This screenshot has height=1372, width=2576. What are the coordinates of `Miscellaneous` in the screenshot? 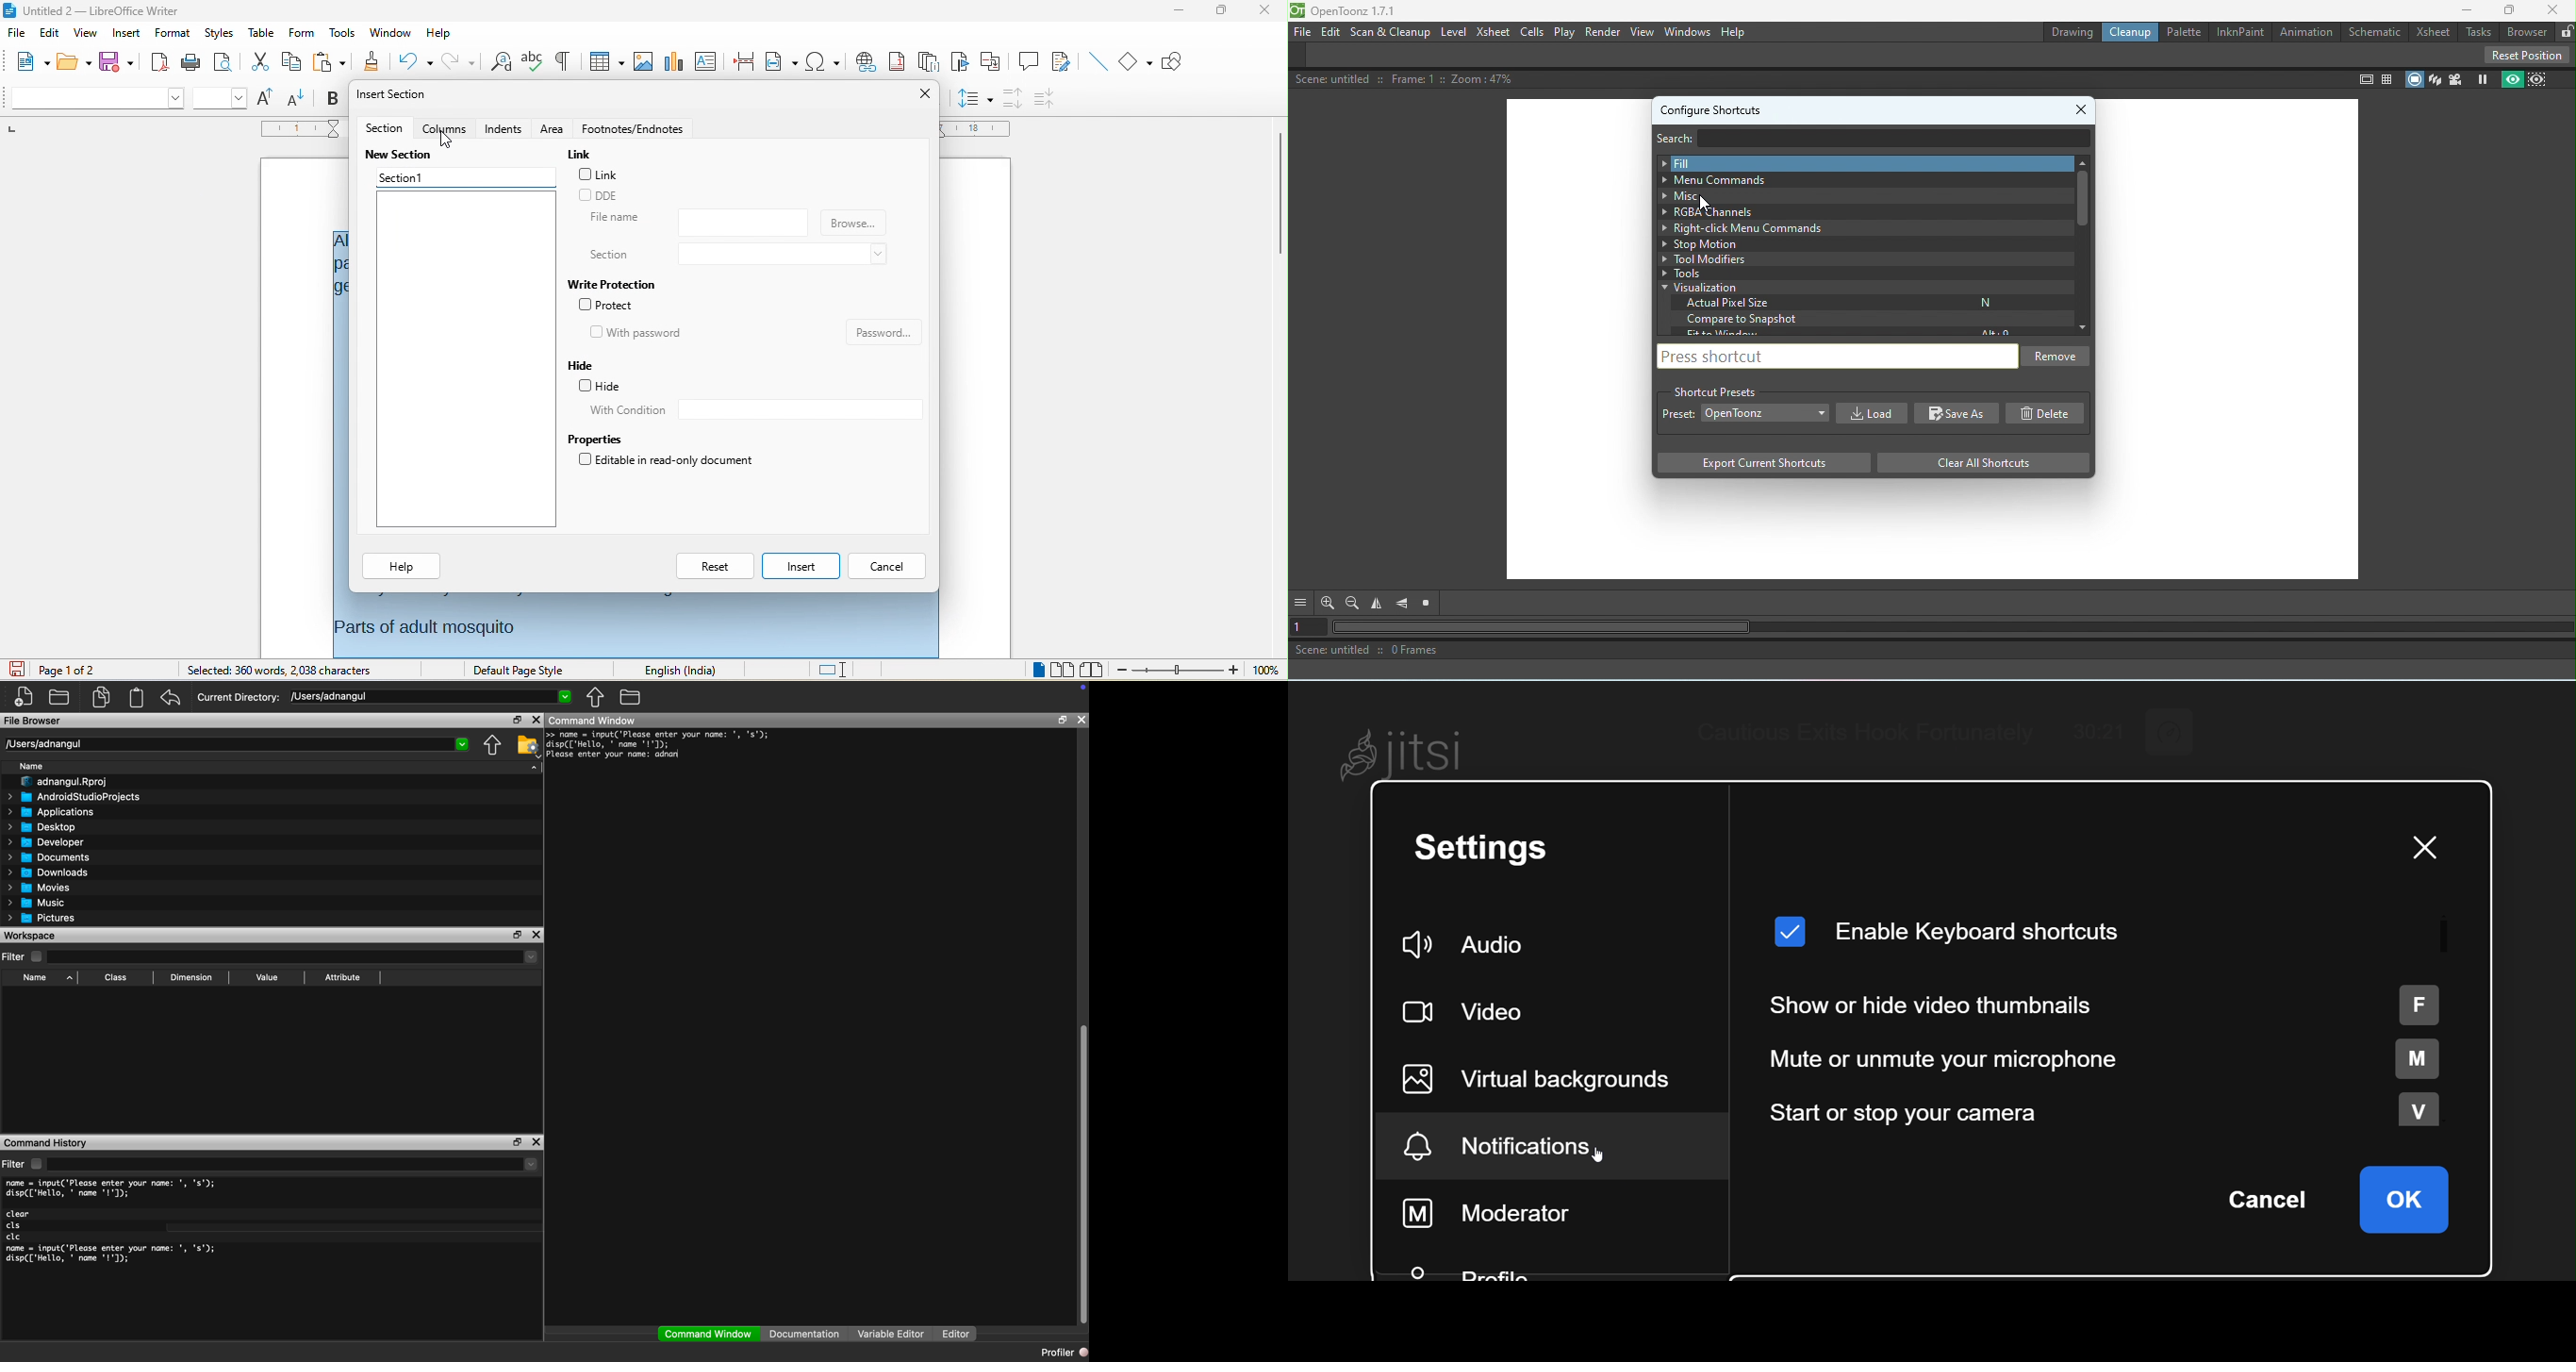 It's located at (1857, 195).